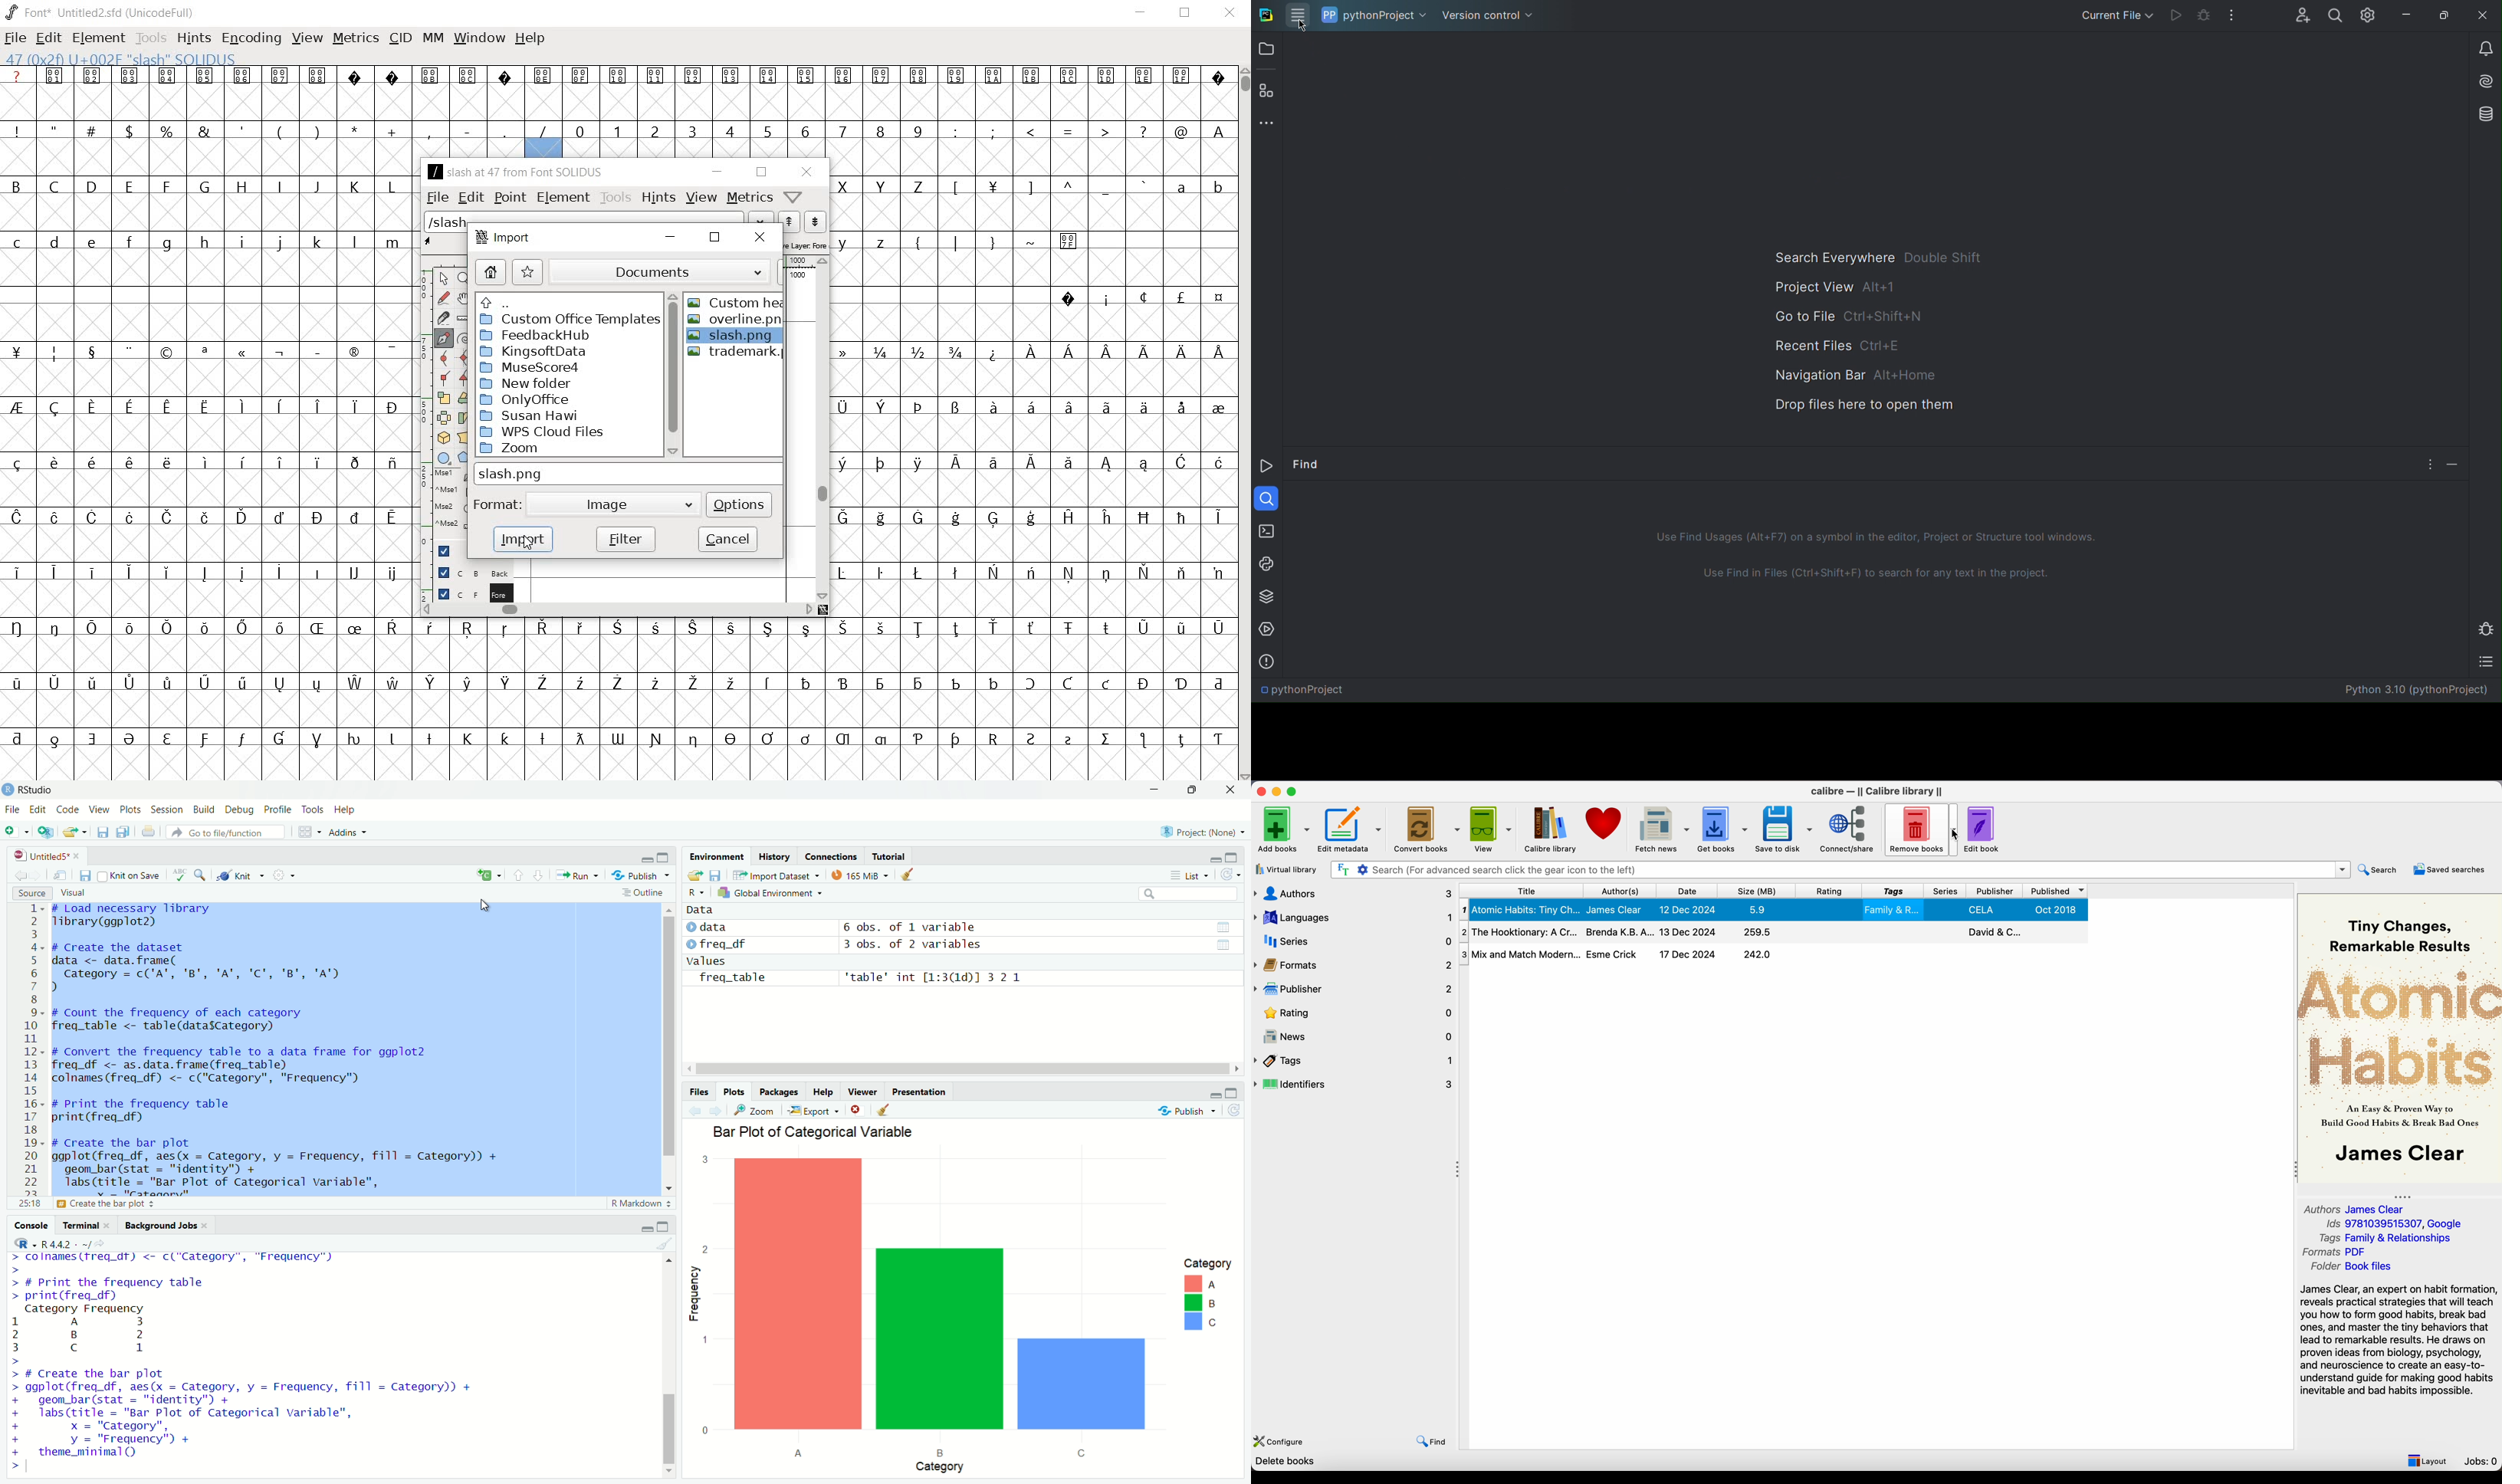 The width and height of the screenshot is (2520, 1484). What do you see at coordinates (1193, 875) in the screenshot?
I see `list` at bounding box center [1193, 875].